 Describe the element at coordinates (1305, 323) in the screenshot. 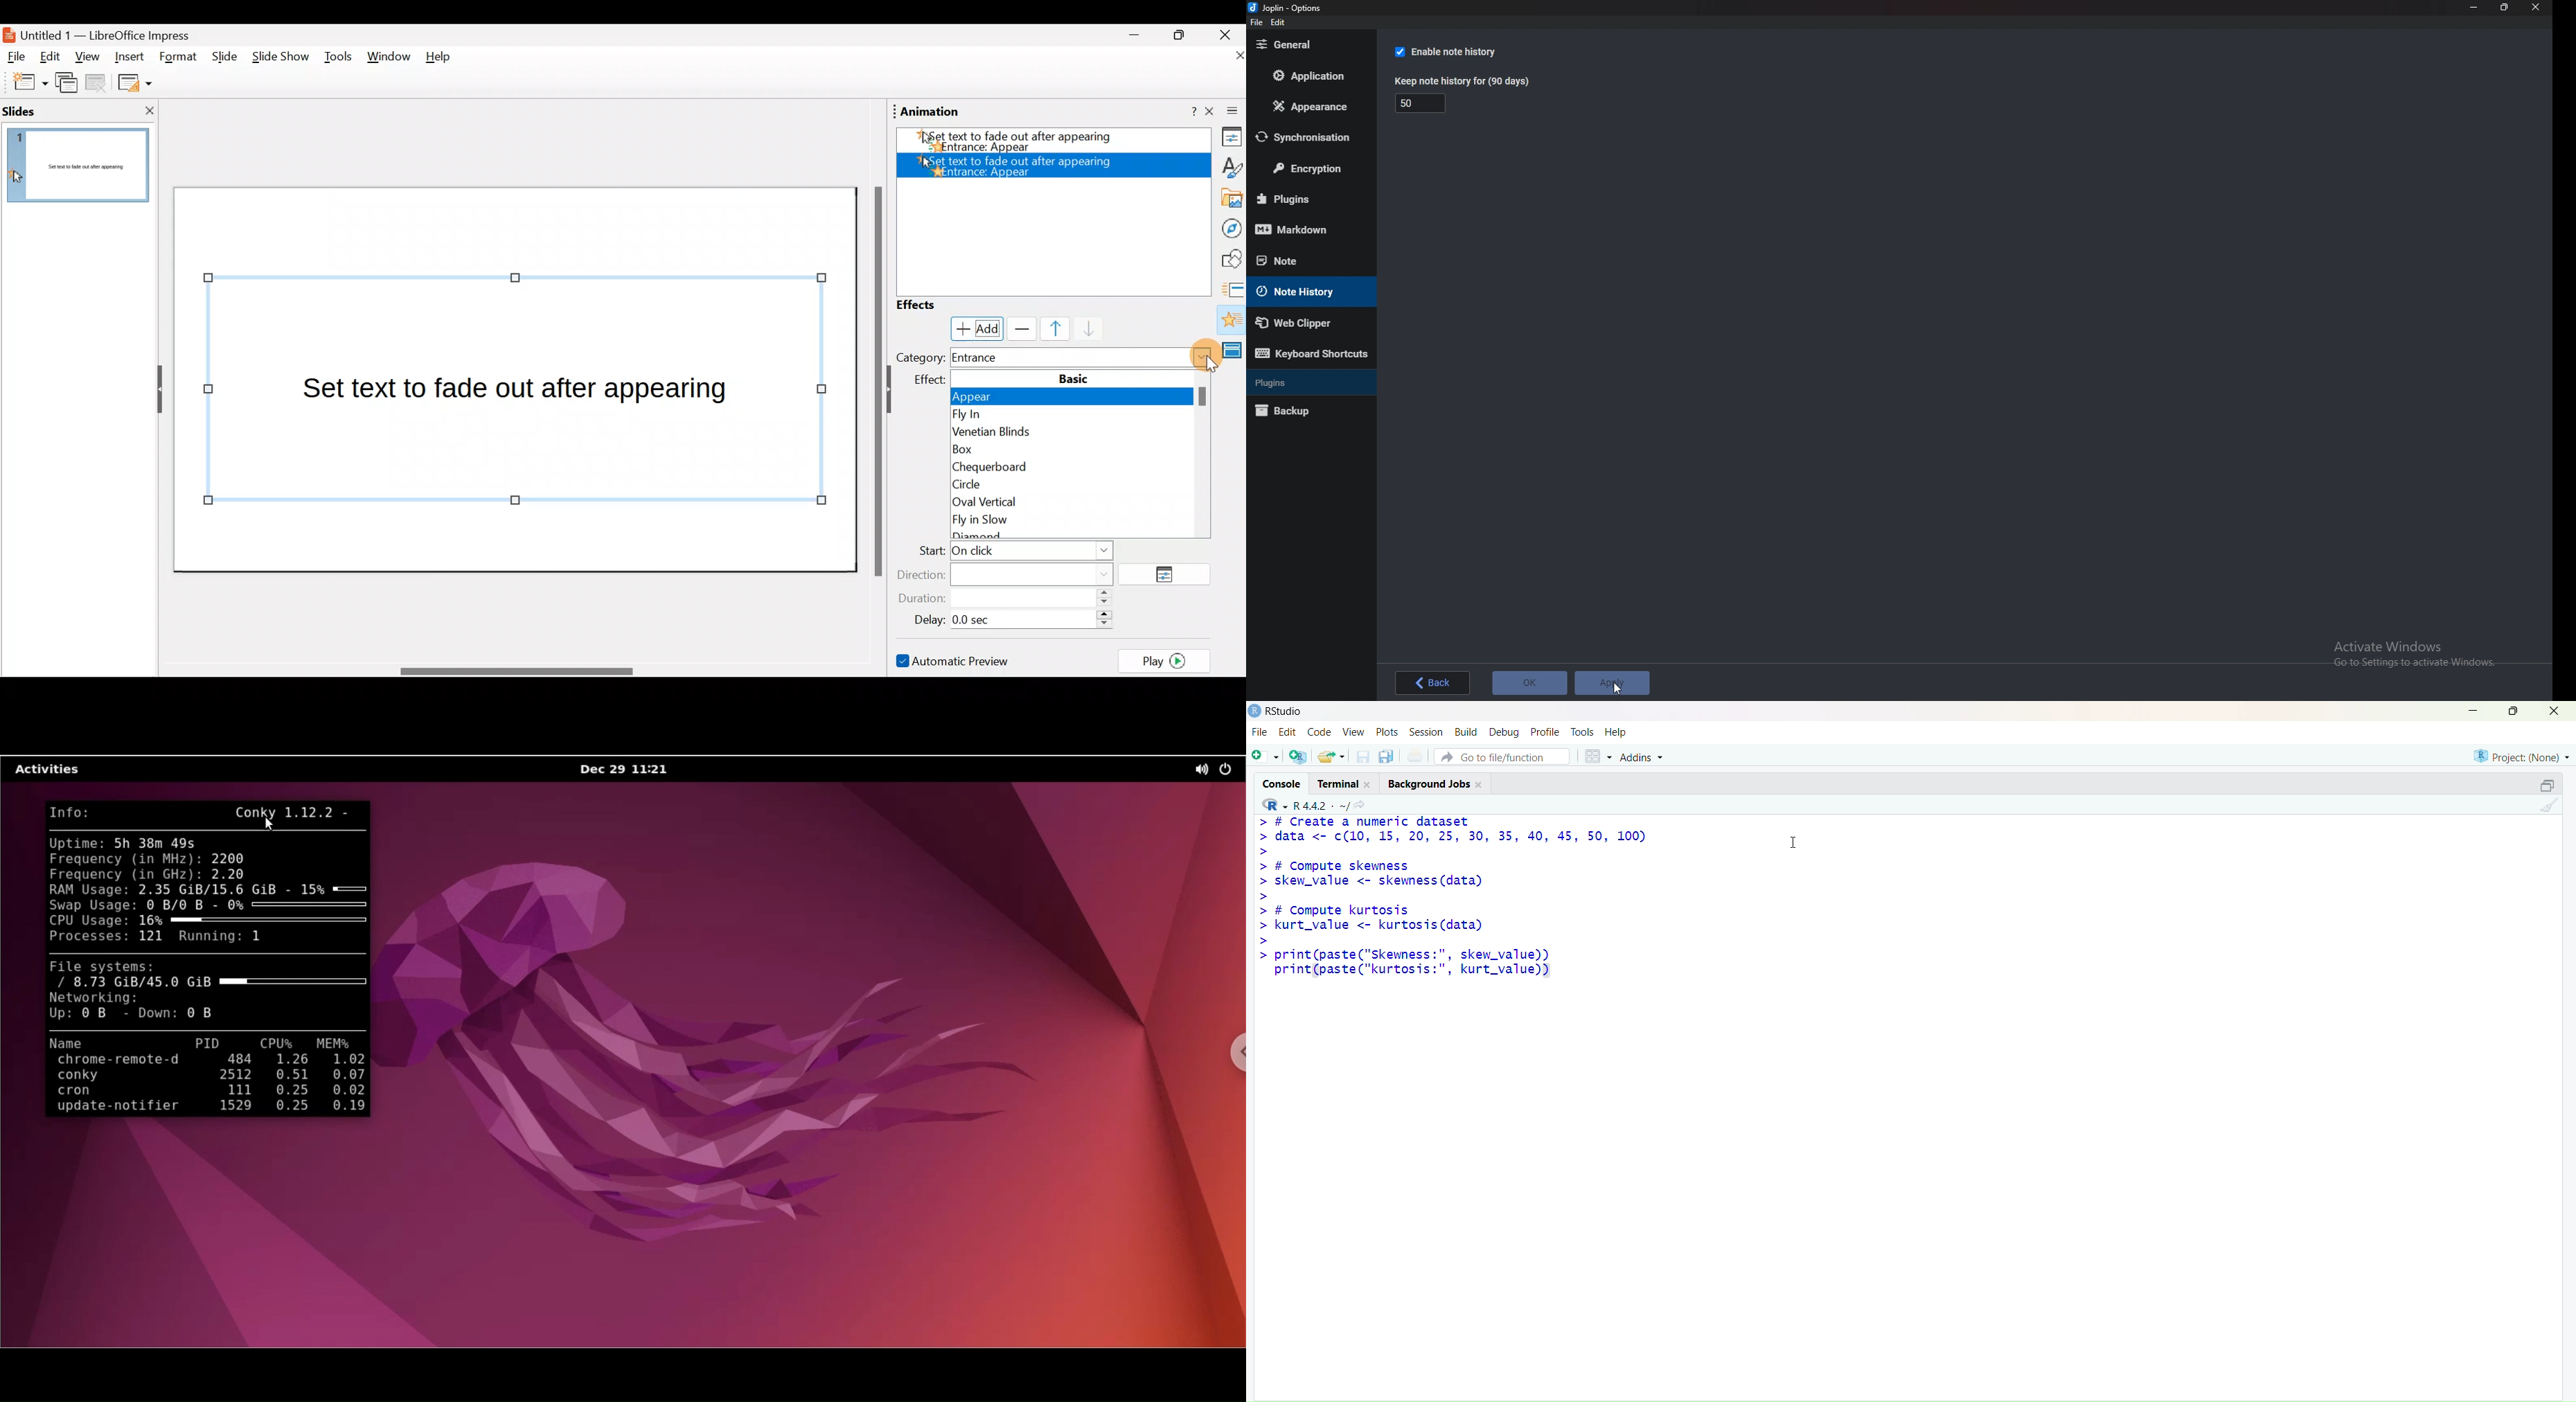

I see `Web Clipper` at that location.